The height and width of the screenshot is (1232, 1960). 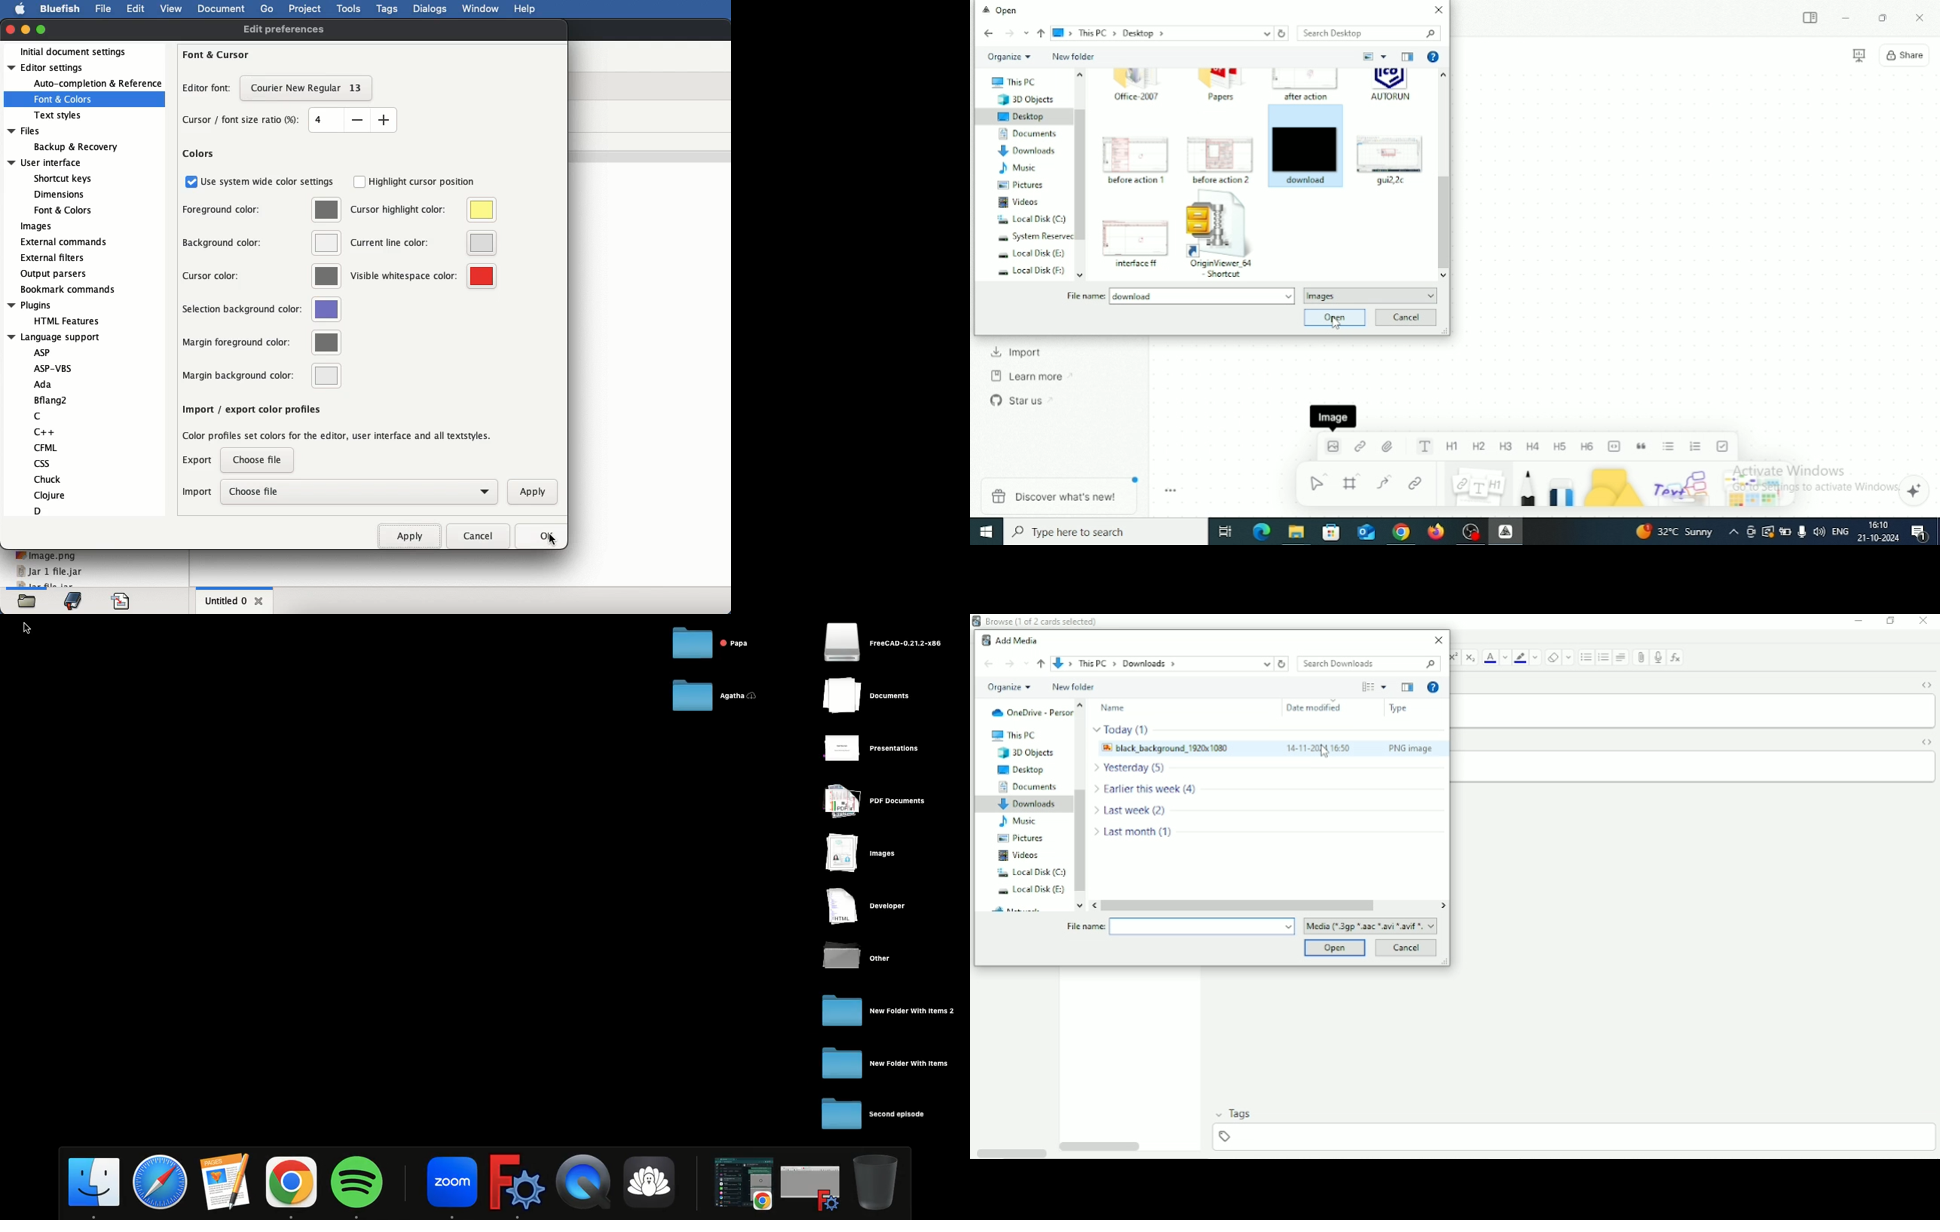 What do you see at coordinates (1675, 657) in the screenshot?
I see `Equations` at bounding box center [1675, 657].